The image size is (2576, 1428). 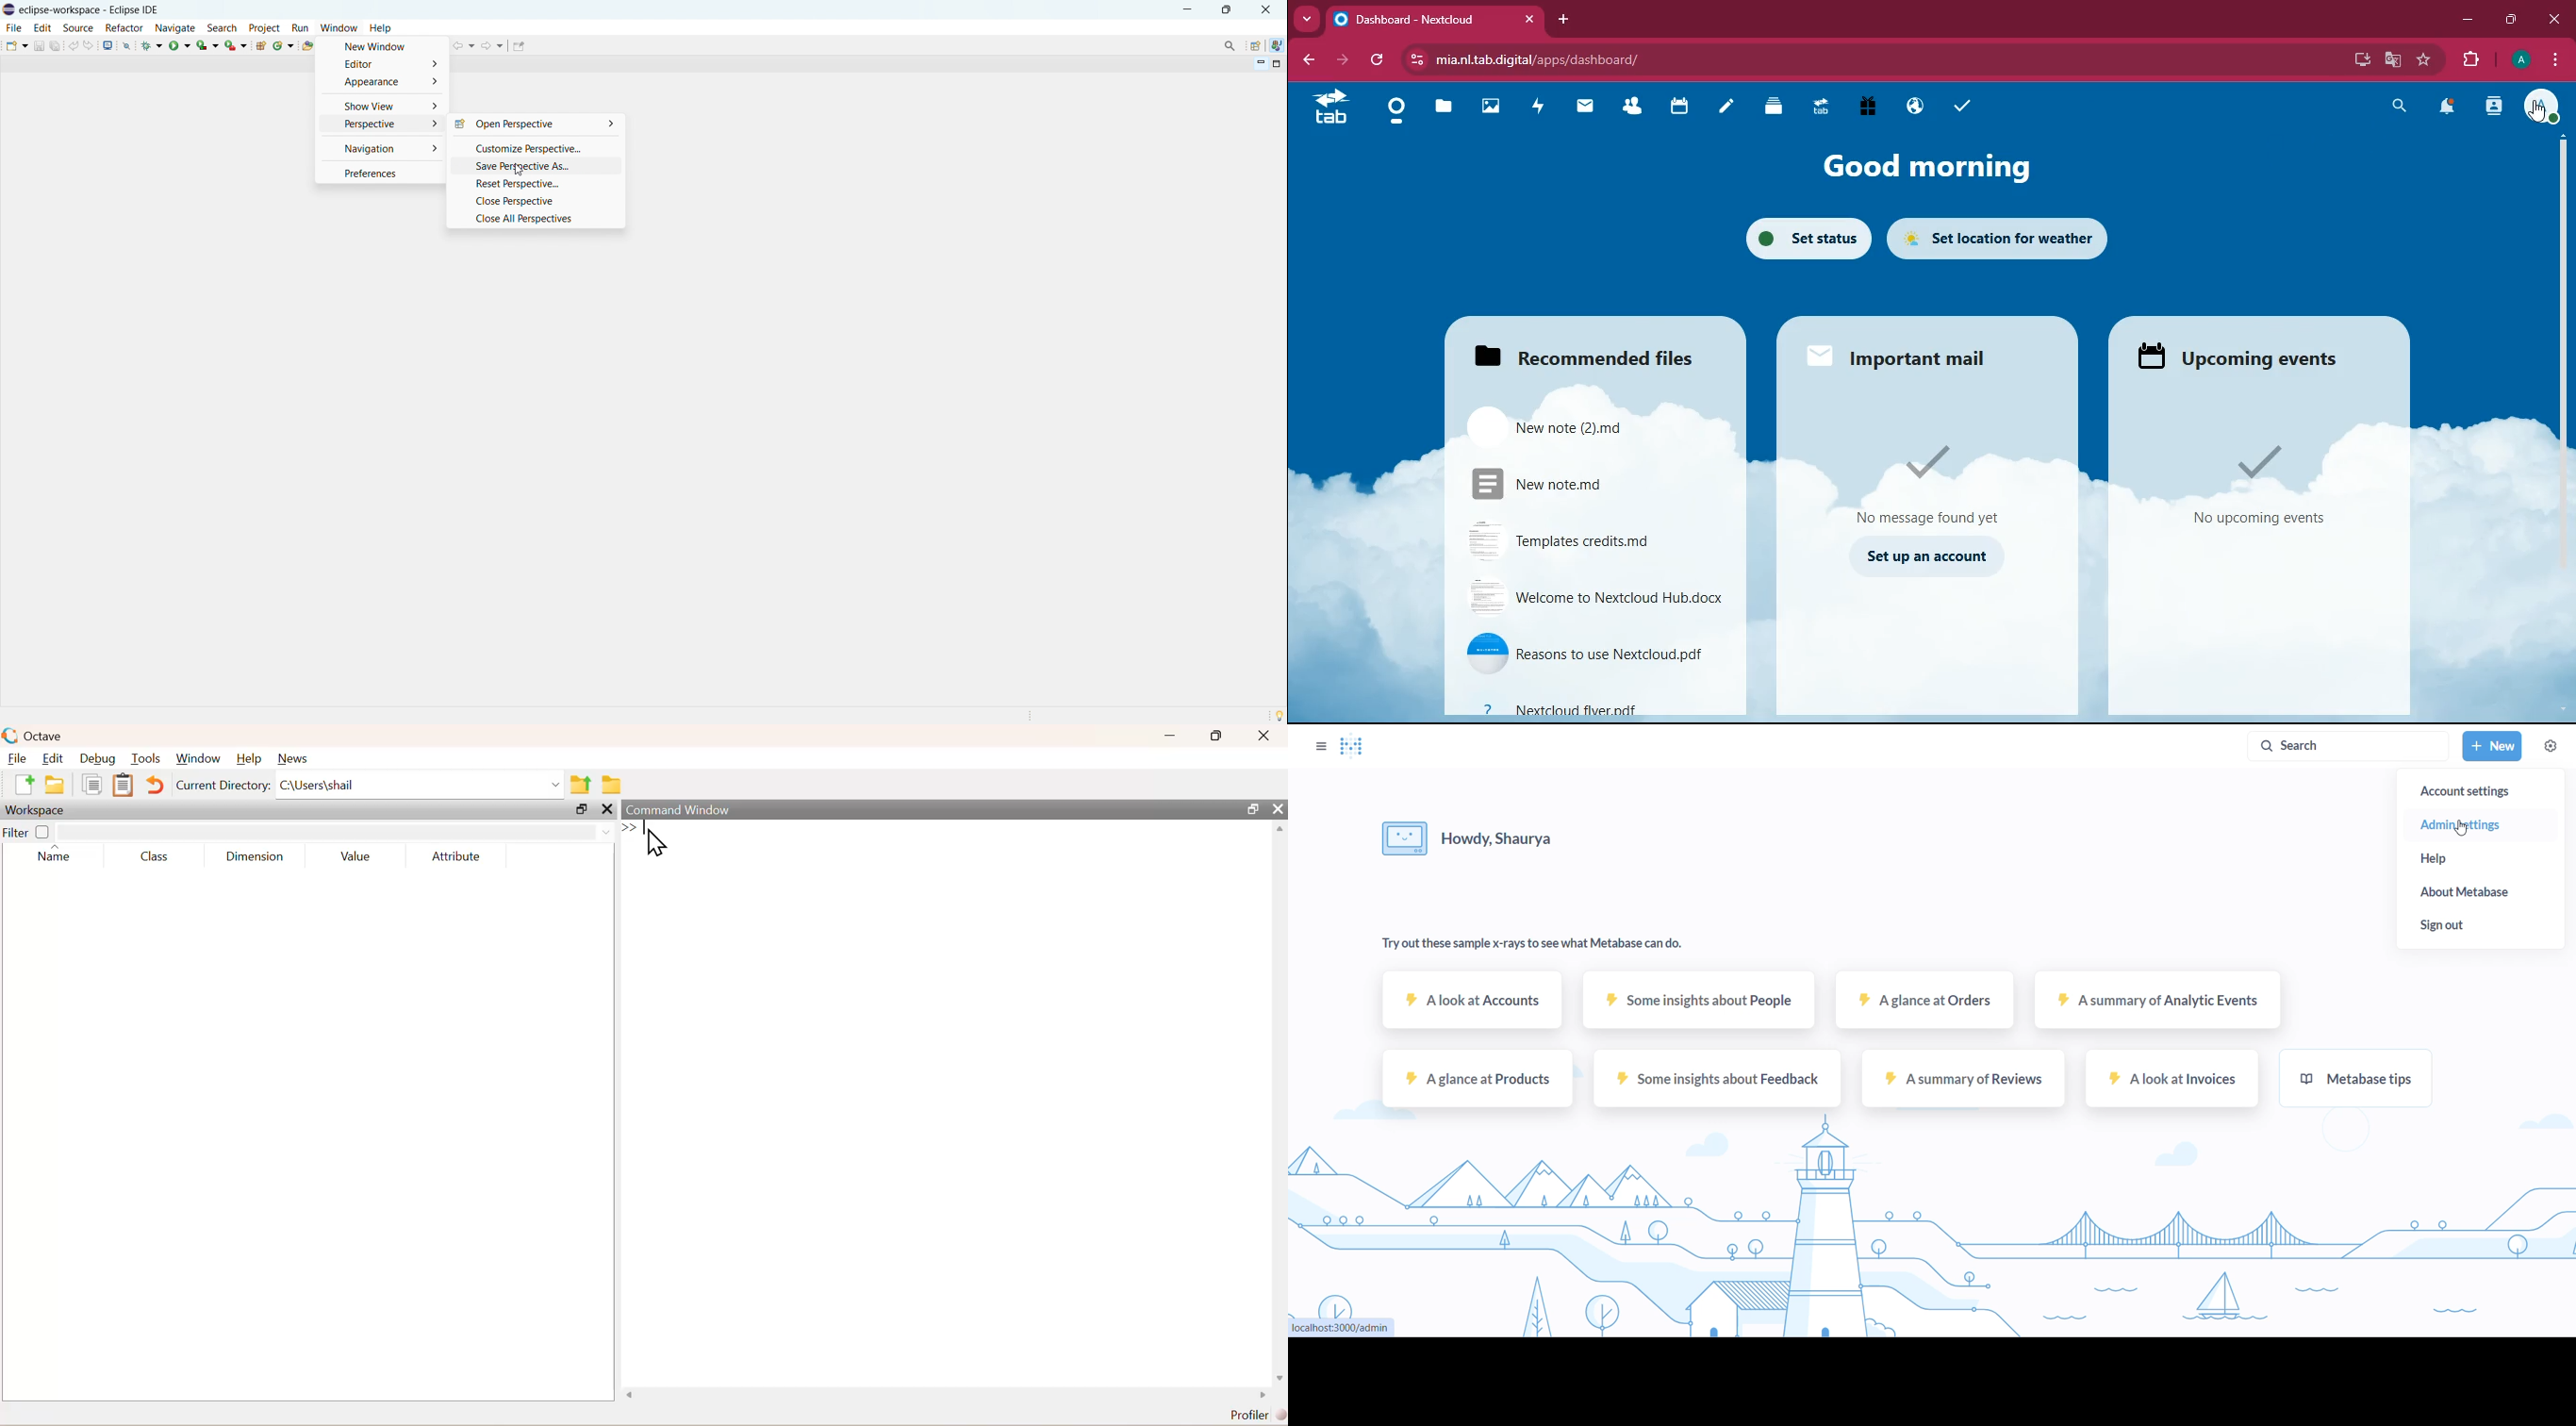 I want to click on navigation, so click(x=382, y=149).